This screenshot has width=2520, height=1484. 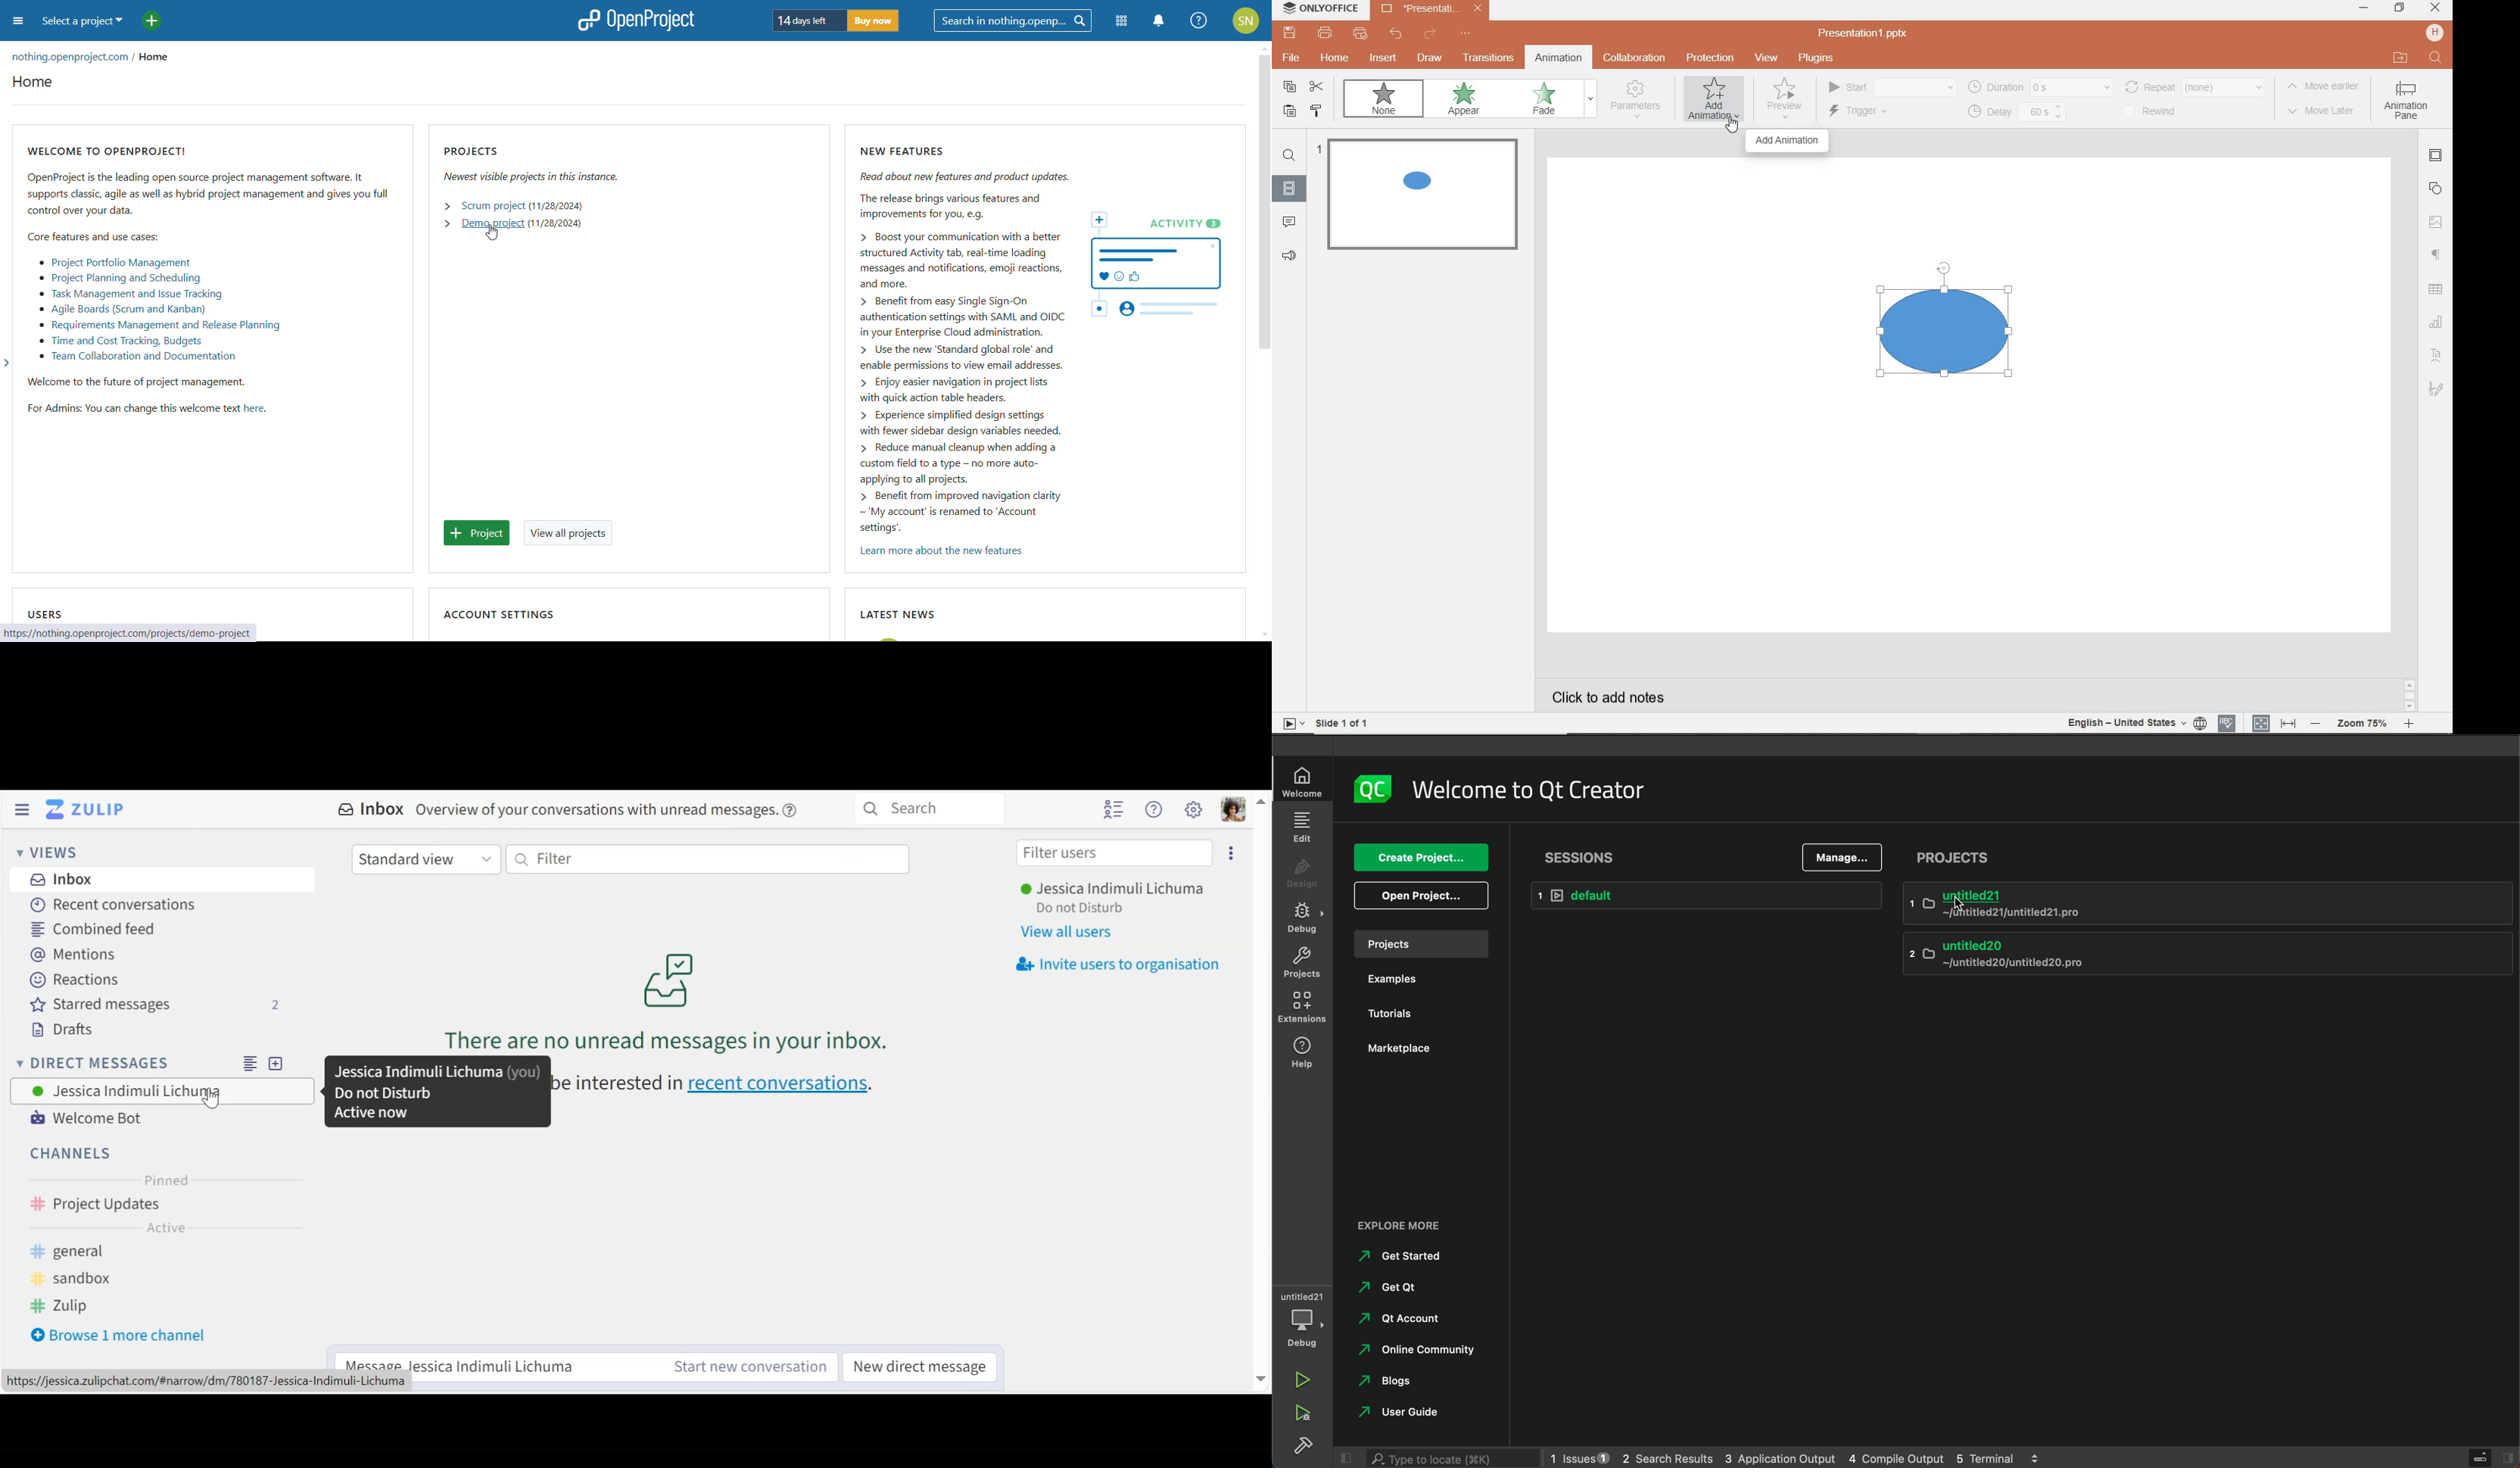 What do you see at coordinates (2439, 188) in the screenshot?
I see `shape settings` at bounding box center [2439, 188].